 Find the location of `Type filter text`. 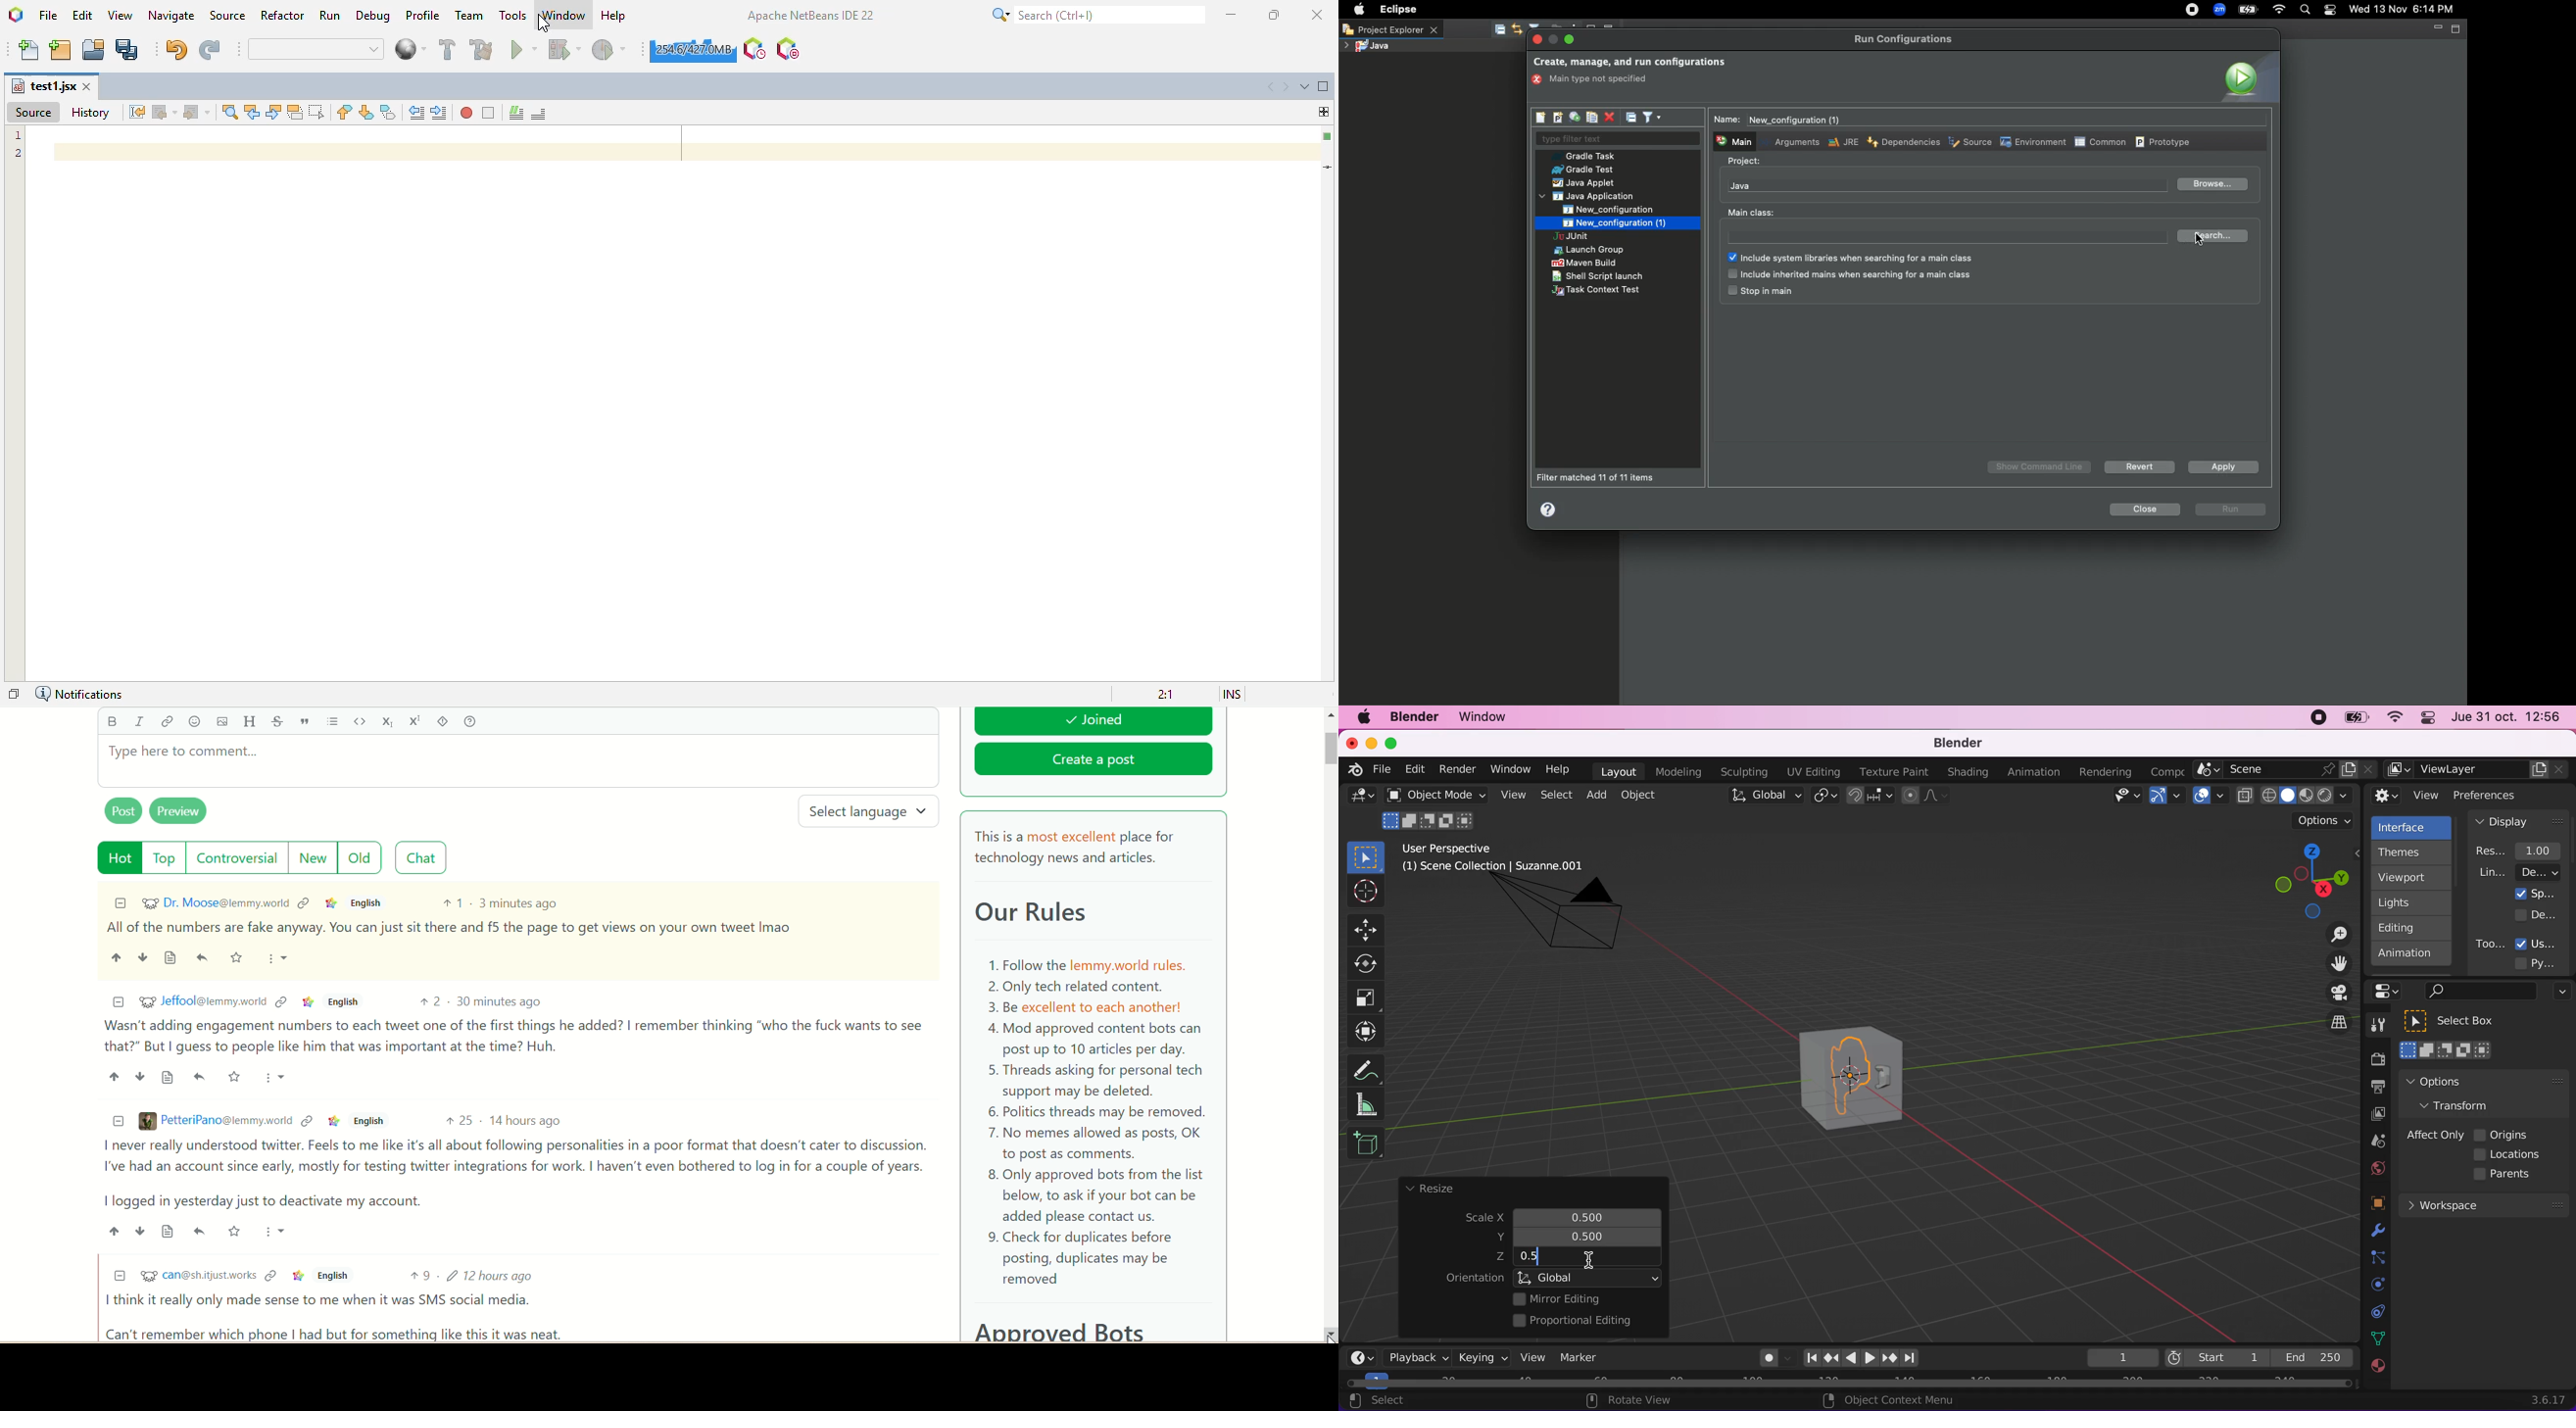

Type filter text is located at coordinates (1617, 140).